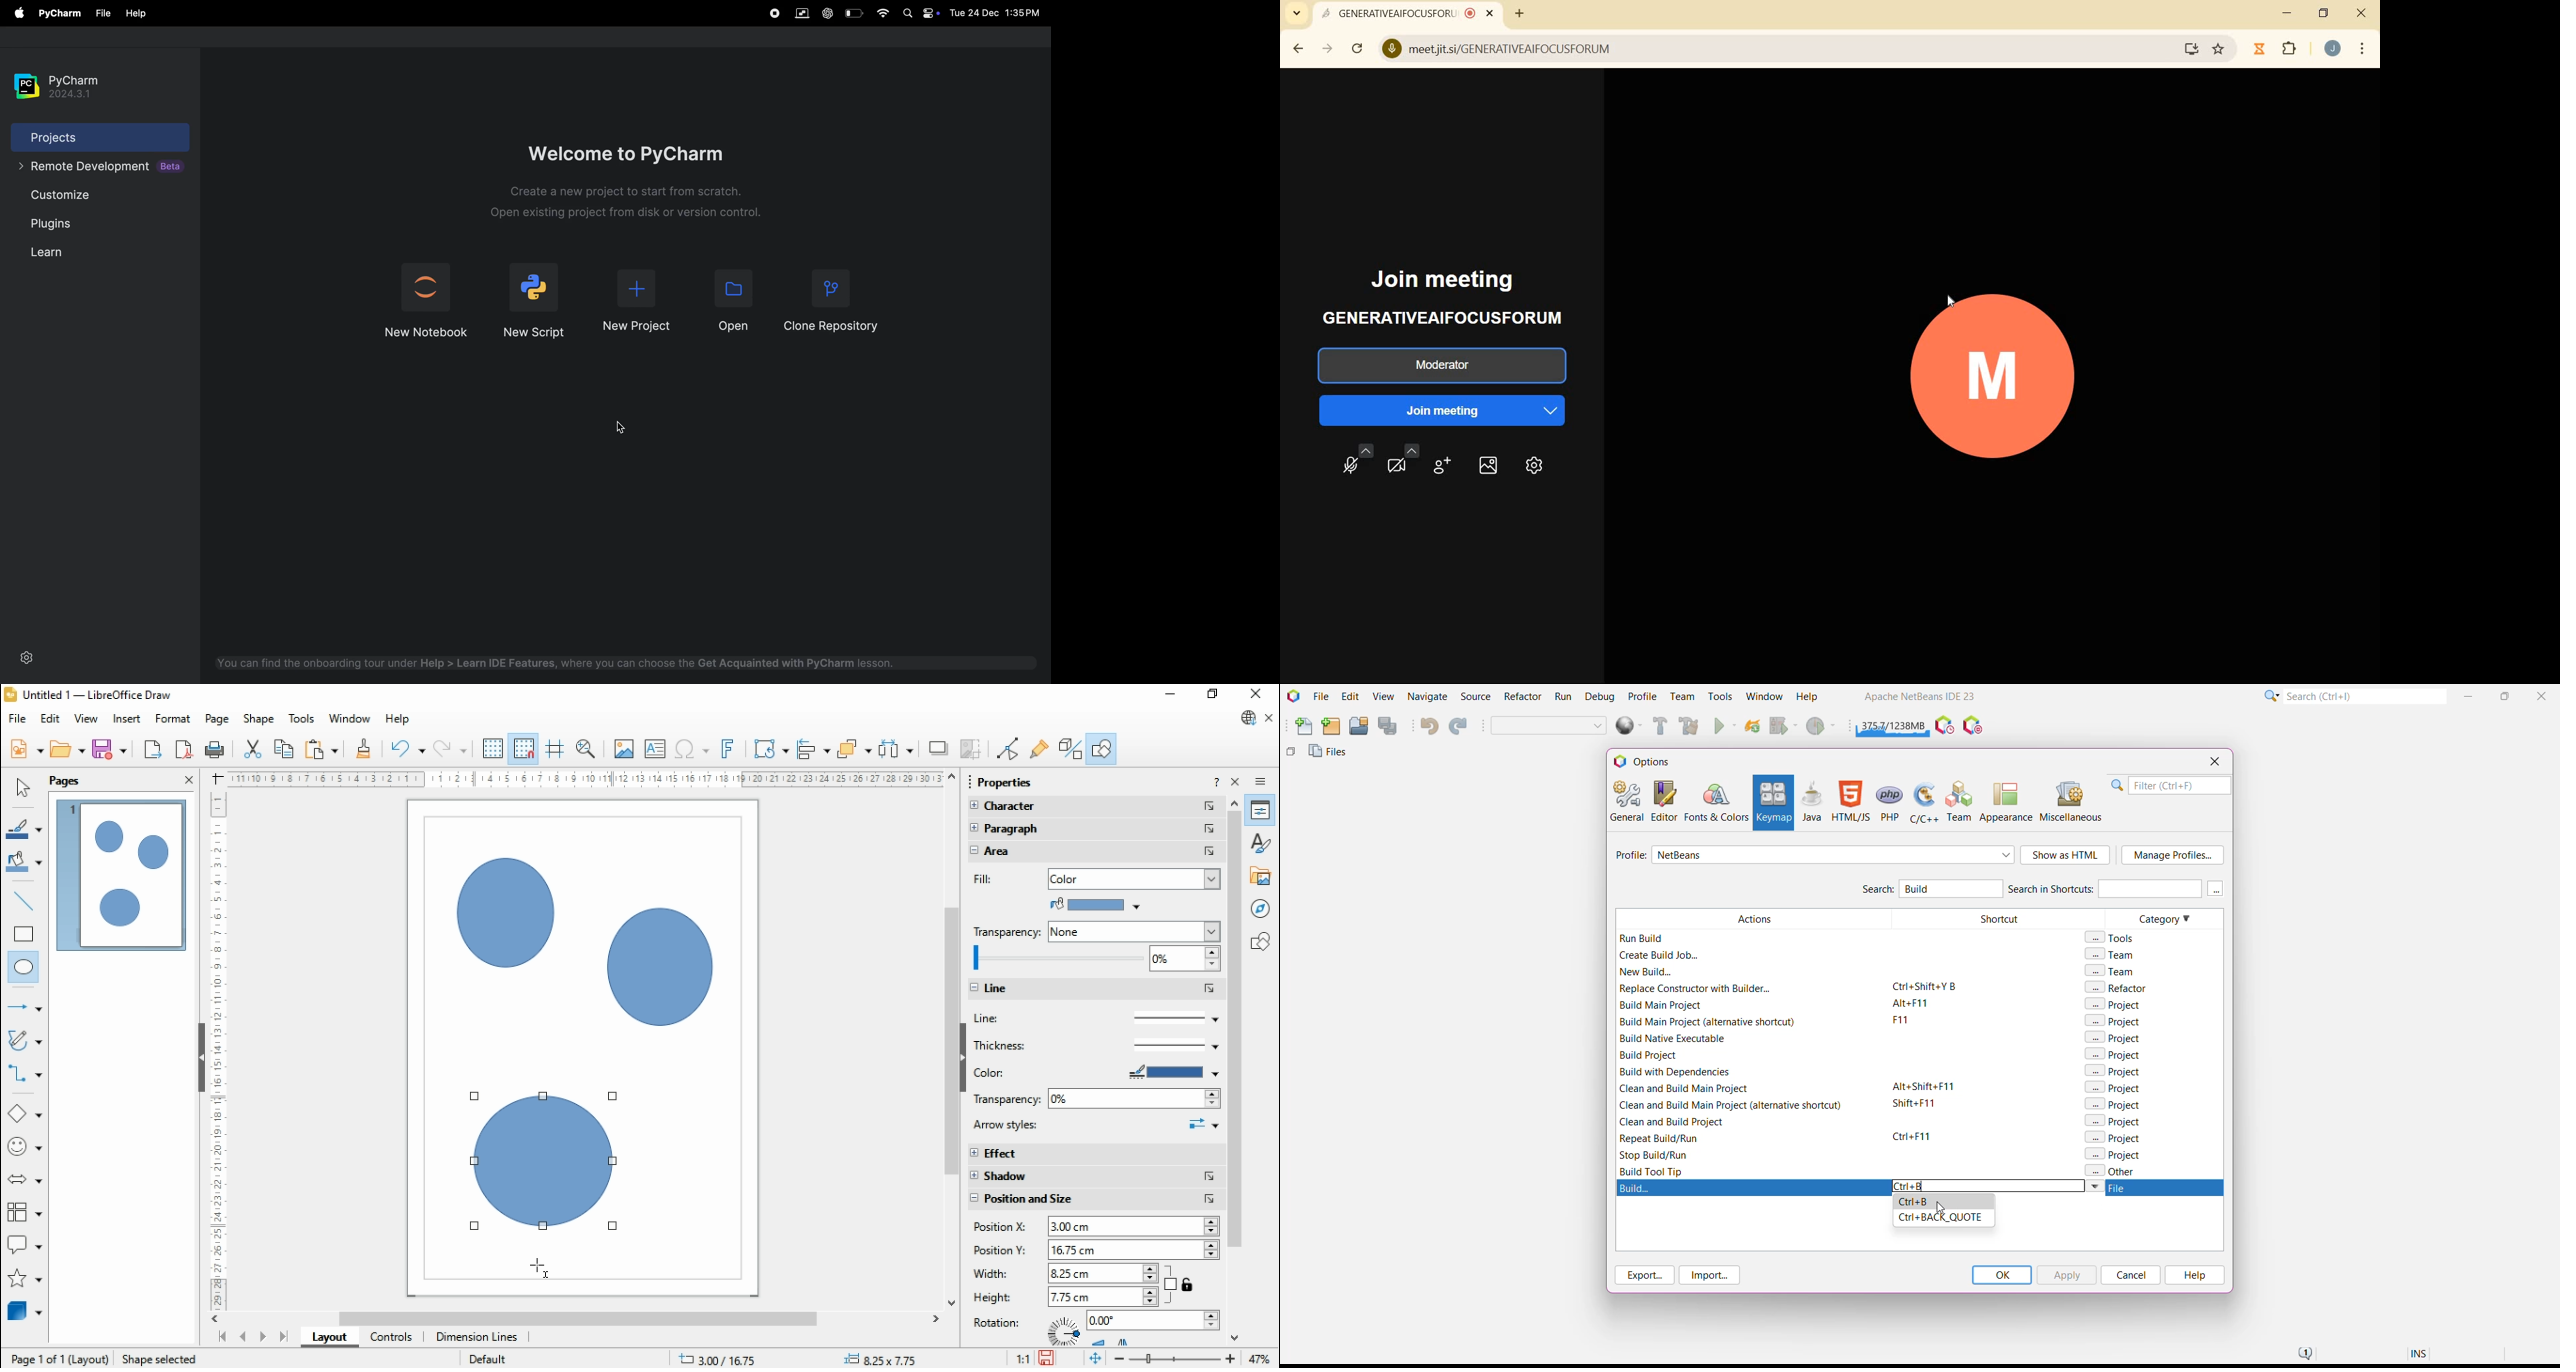  What do you see at coordinates (398, 720) in the screenshot?
I see `help` at bounding box center [398, 720].